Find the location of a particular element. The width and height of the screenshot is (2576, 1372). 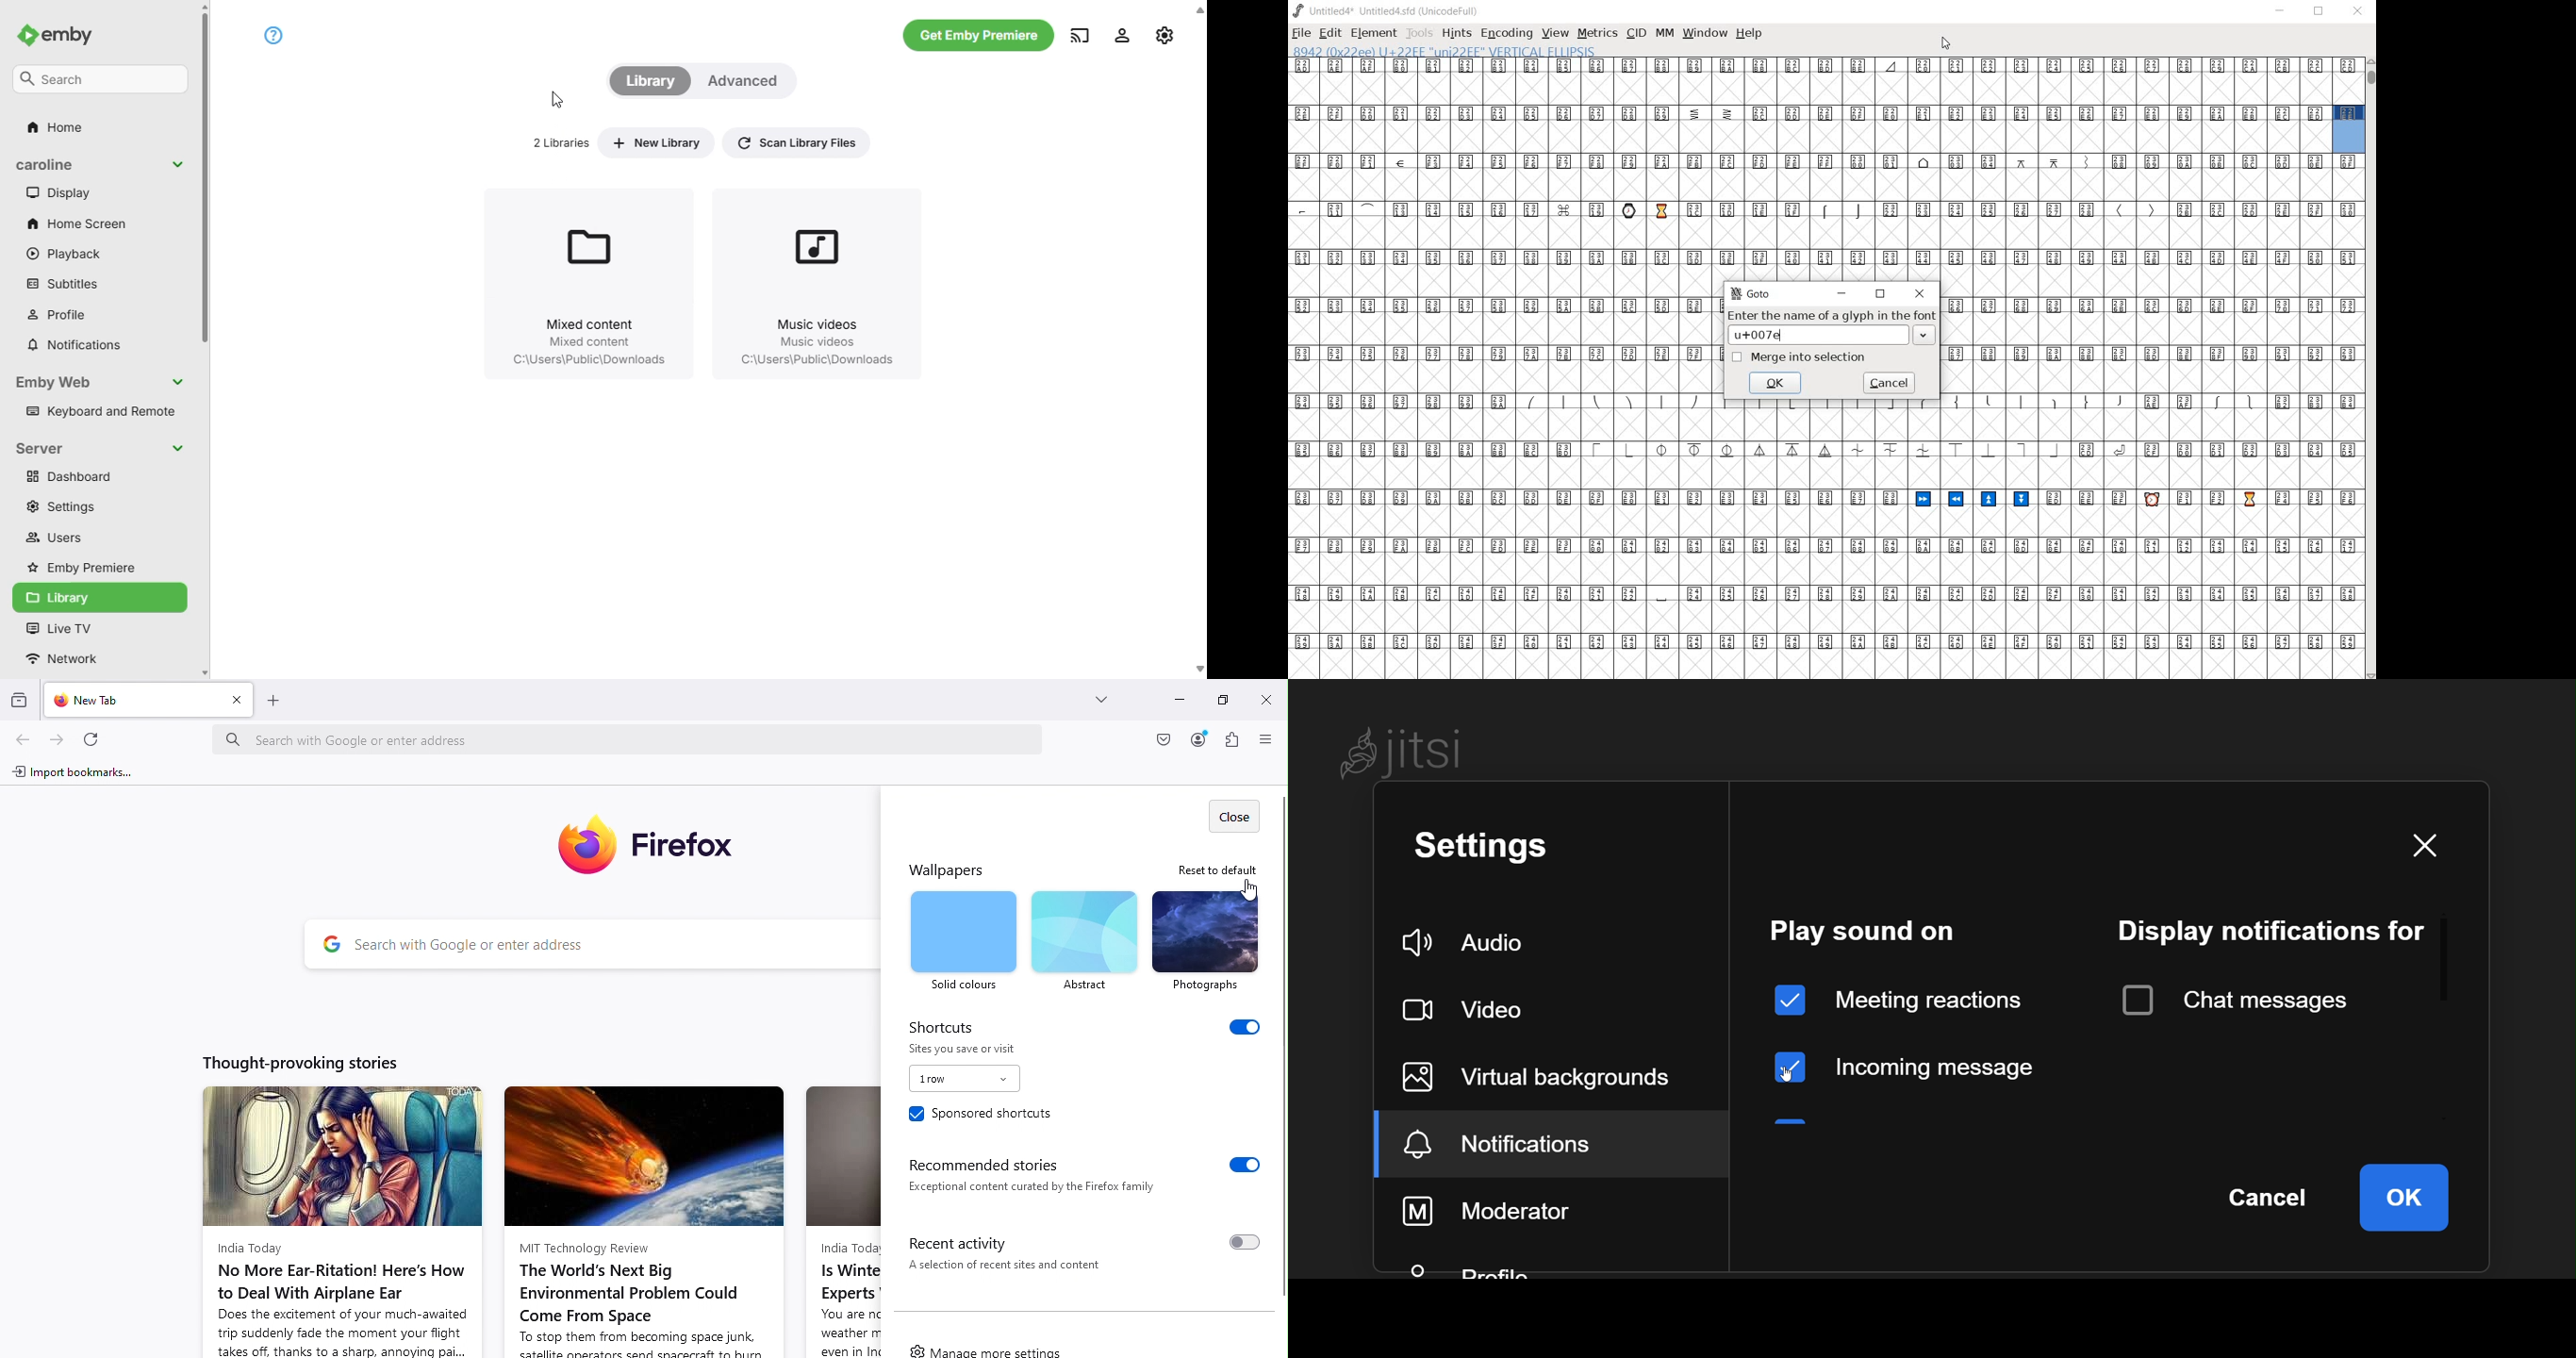

HELP is located at coordinates (1749, 33).